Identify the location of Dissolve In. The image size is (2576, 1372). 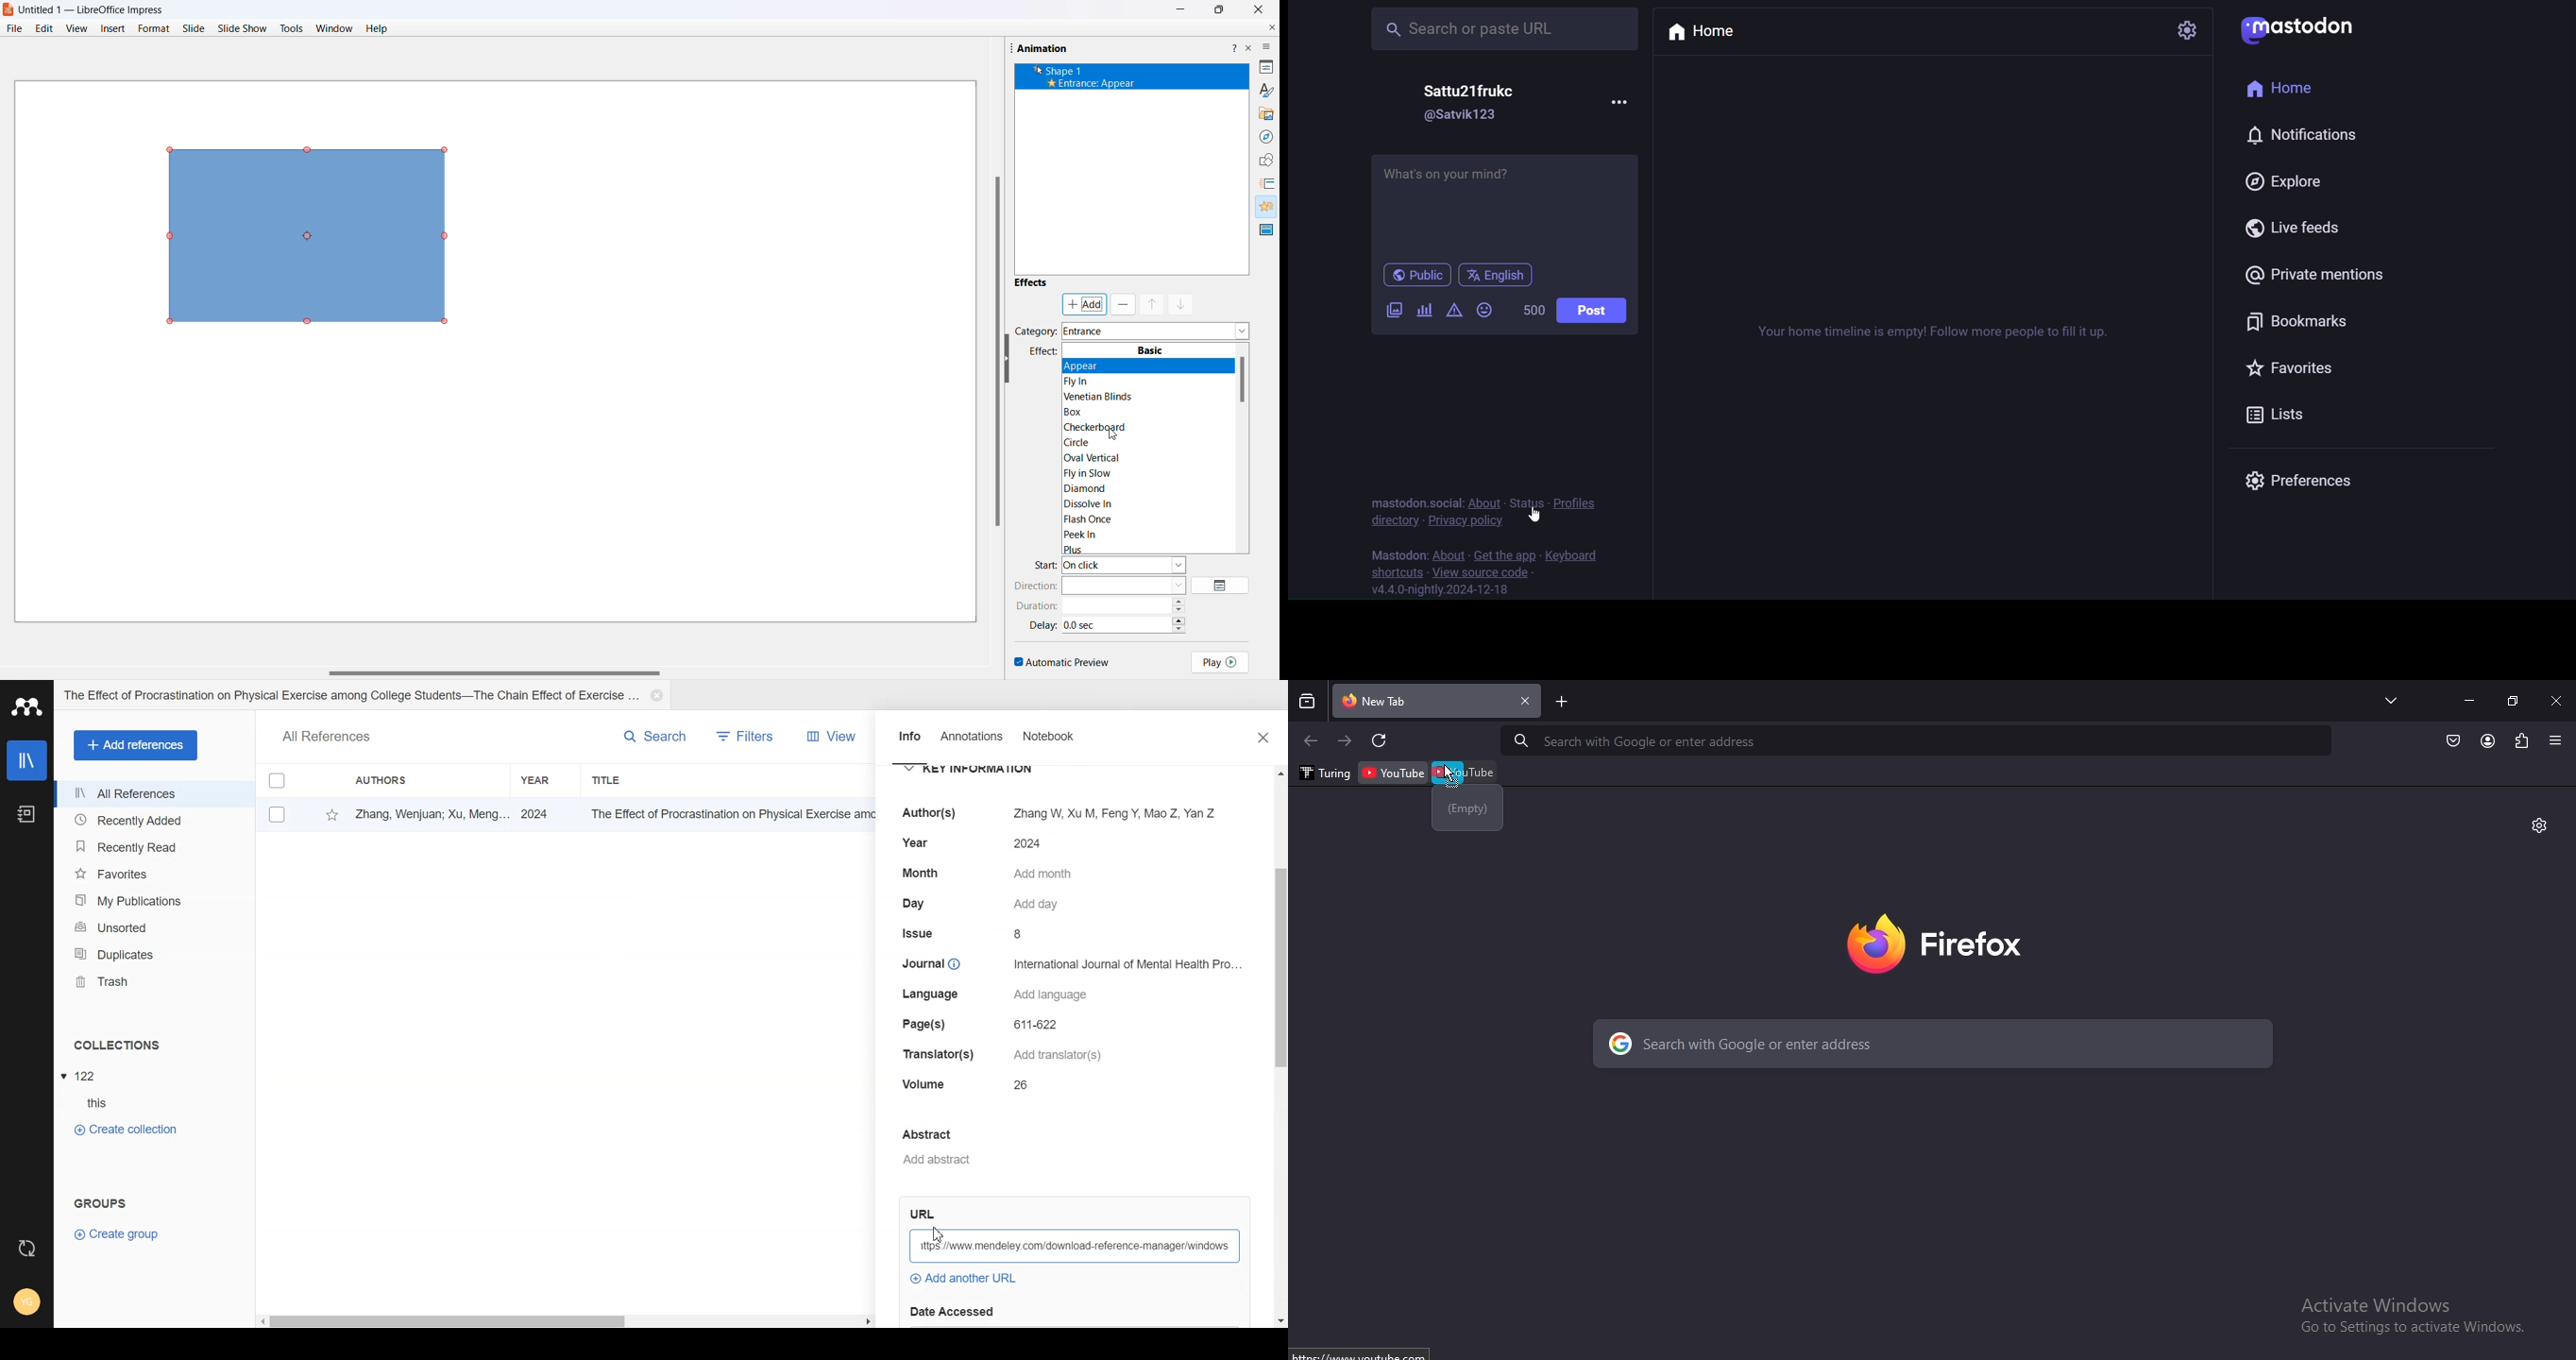
(1097, 502).